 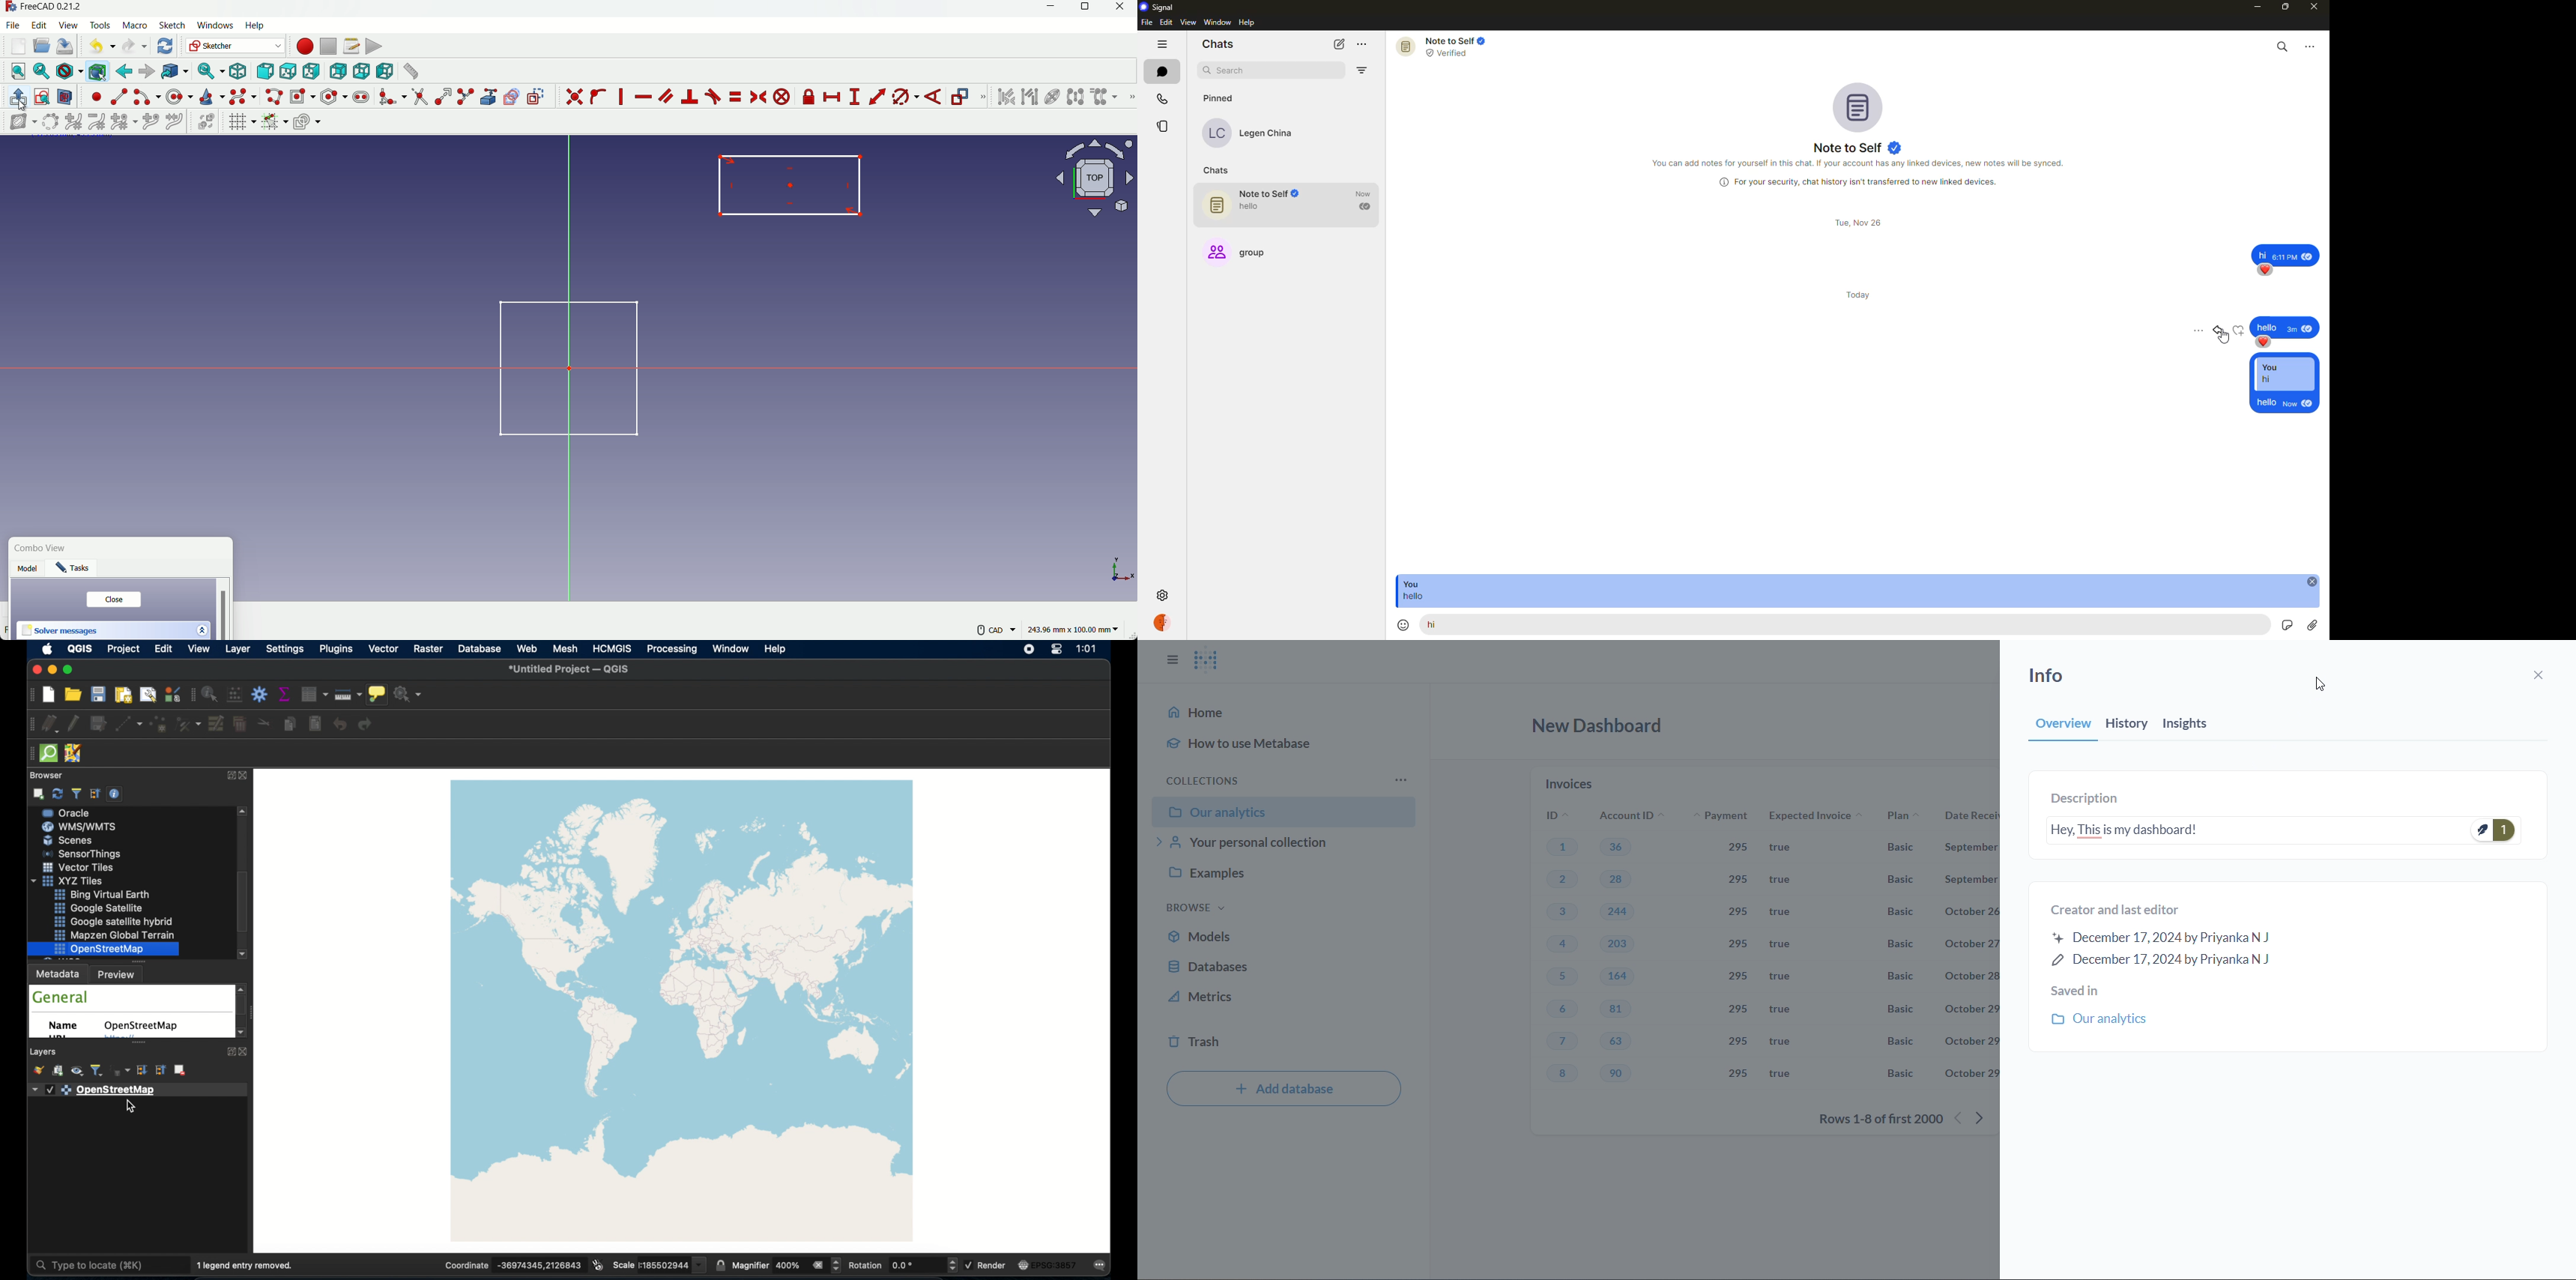 What do you see at coordinates (1780, 1009) in the screenshot?
I see `true` at bounding box center [1780, 1009].